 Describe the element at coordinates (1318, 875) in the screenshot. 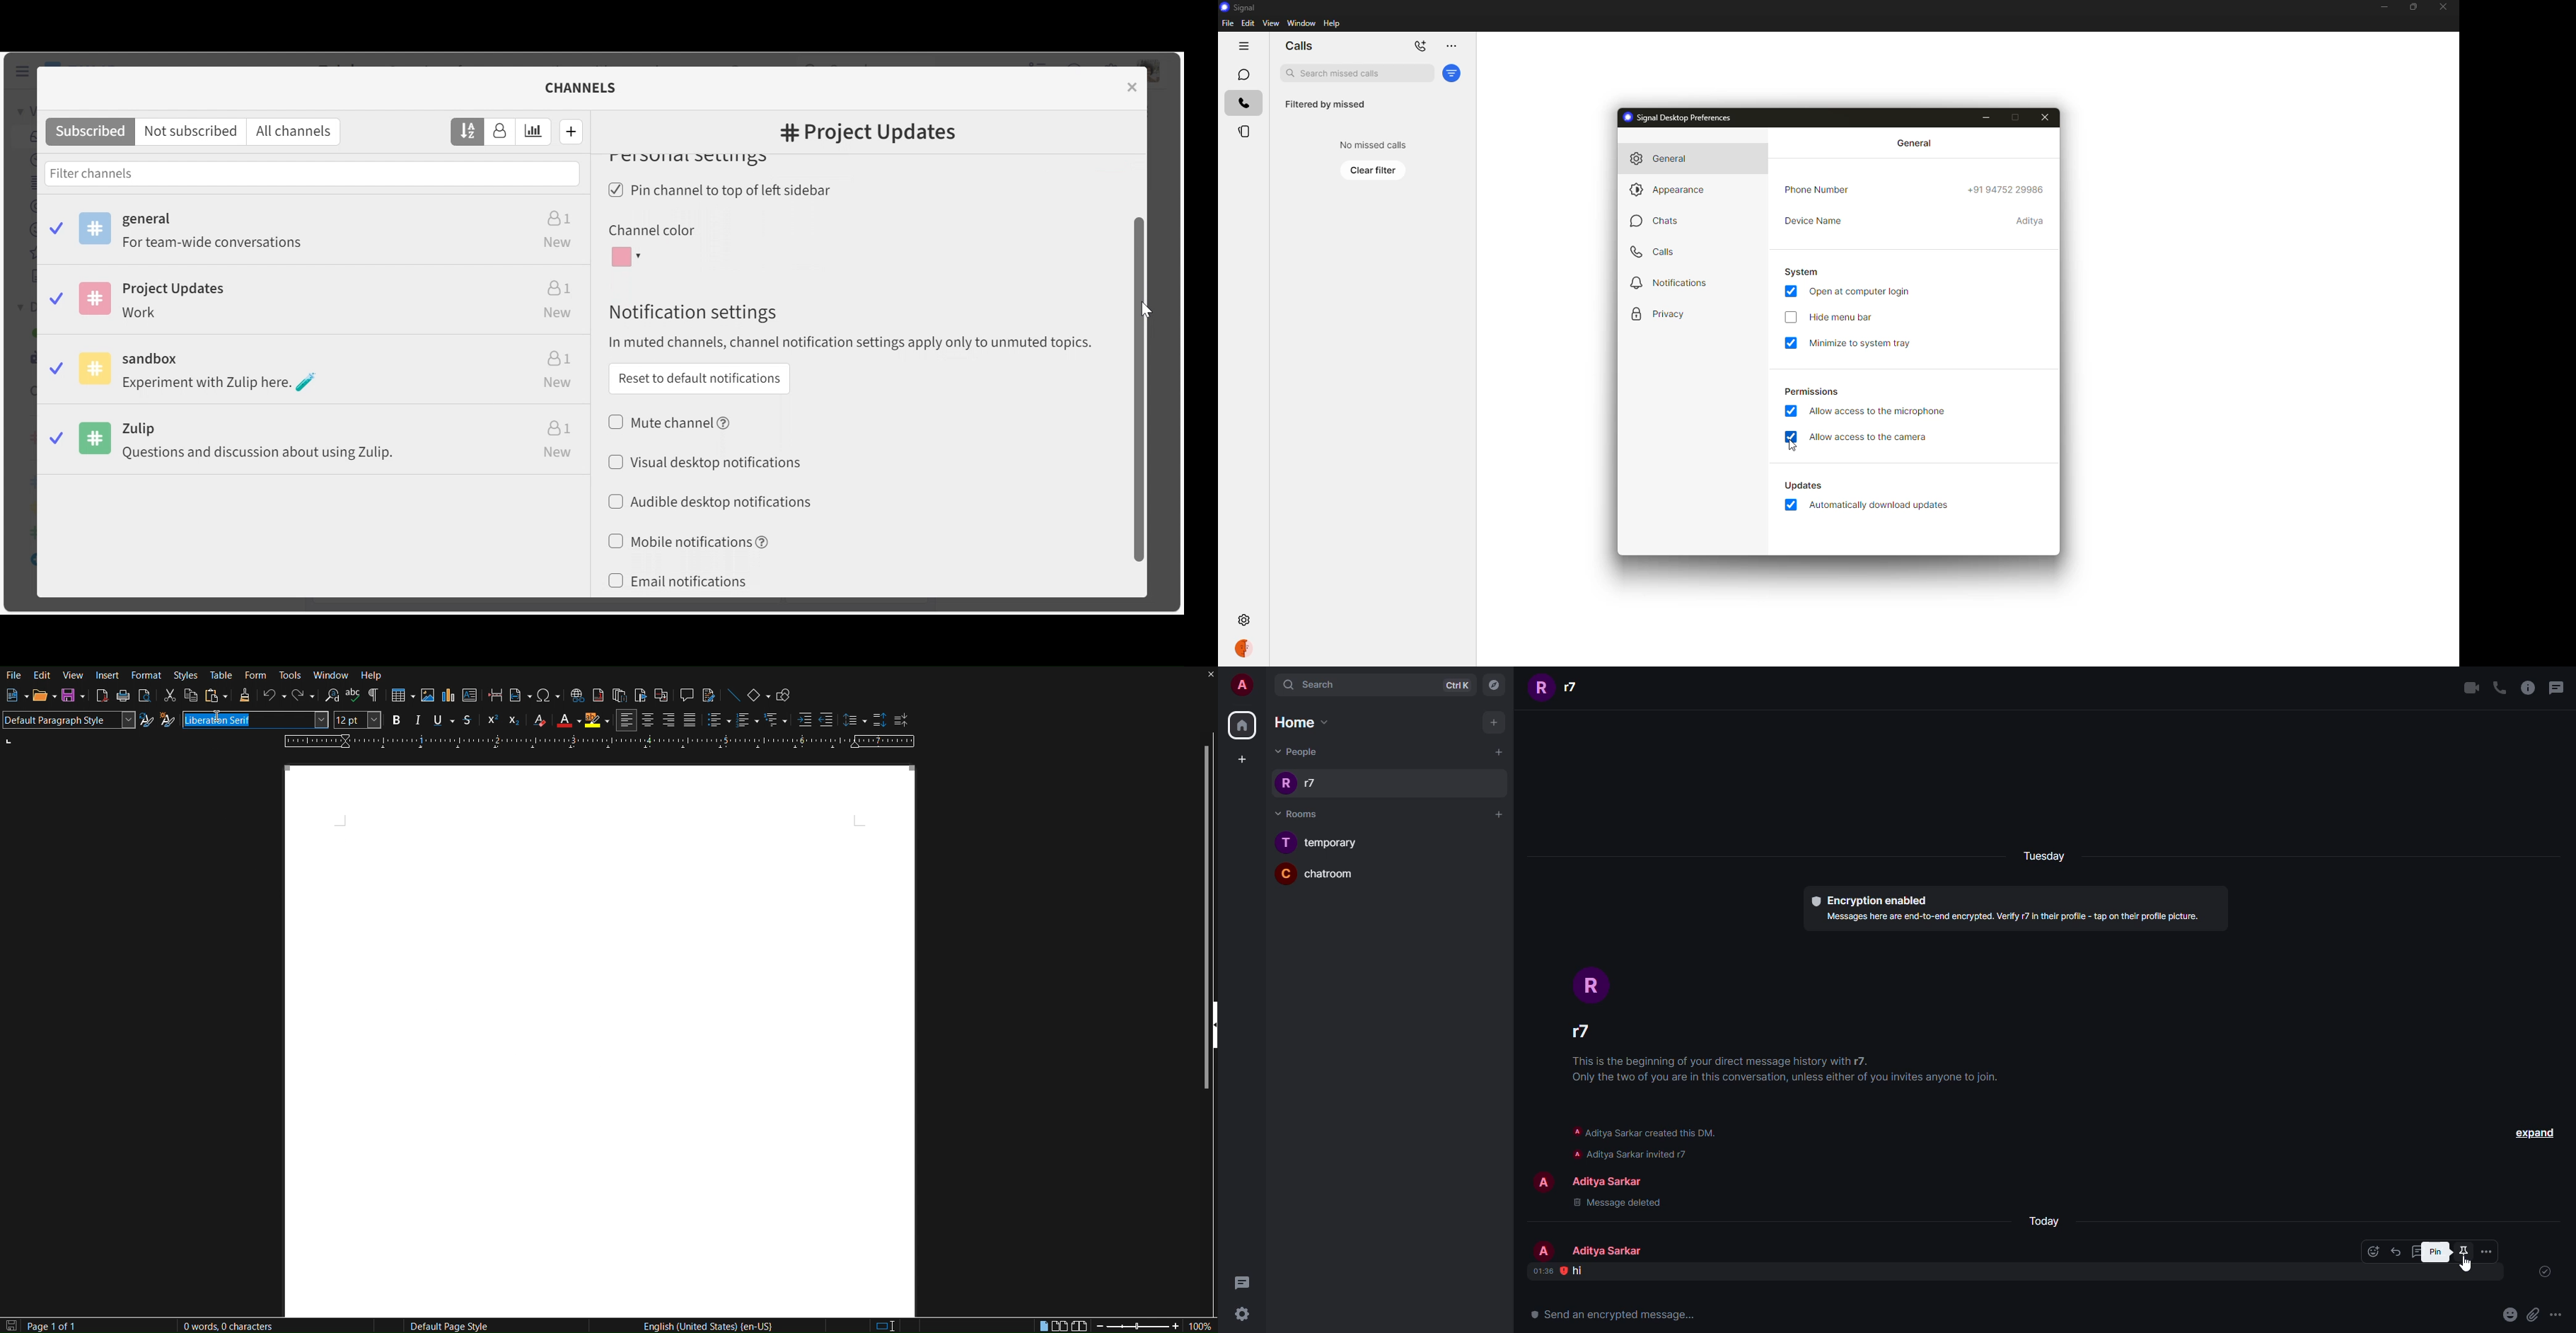

I see `room` at that location.